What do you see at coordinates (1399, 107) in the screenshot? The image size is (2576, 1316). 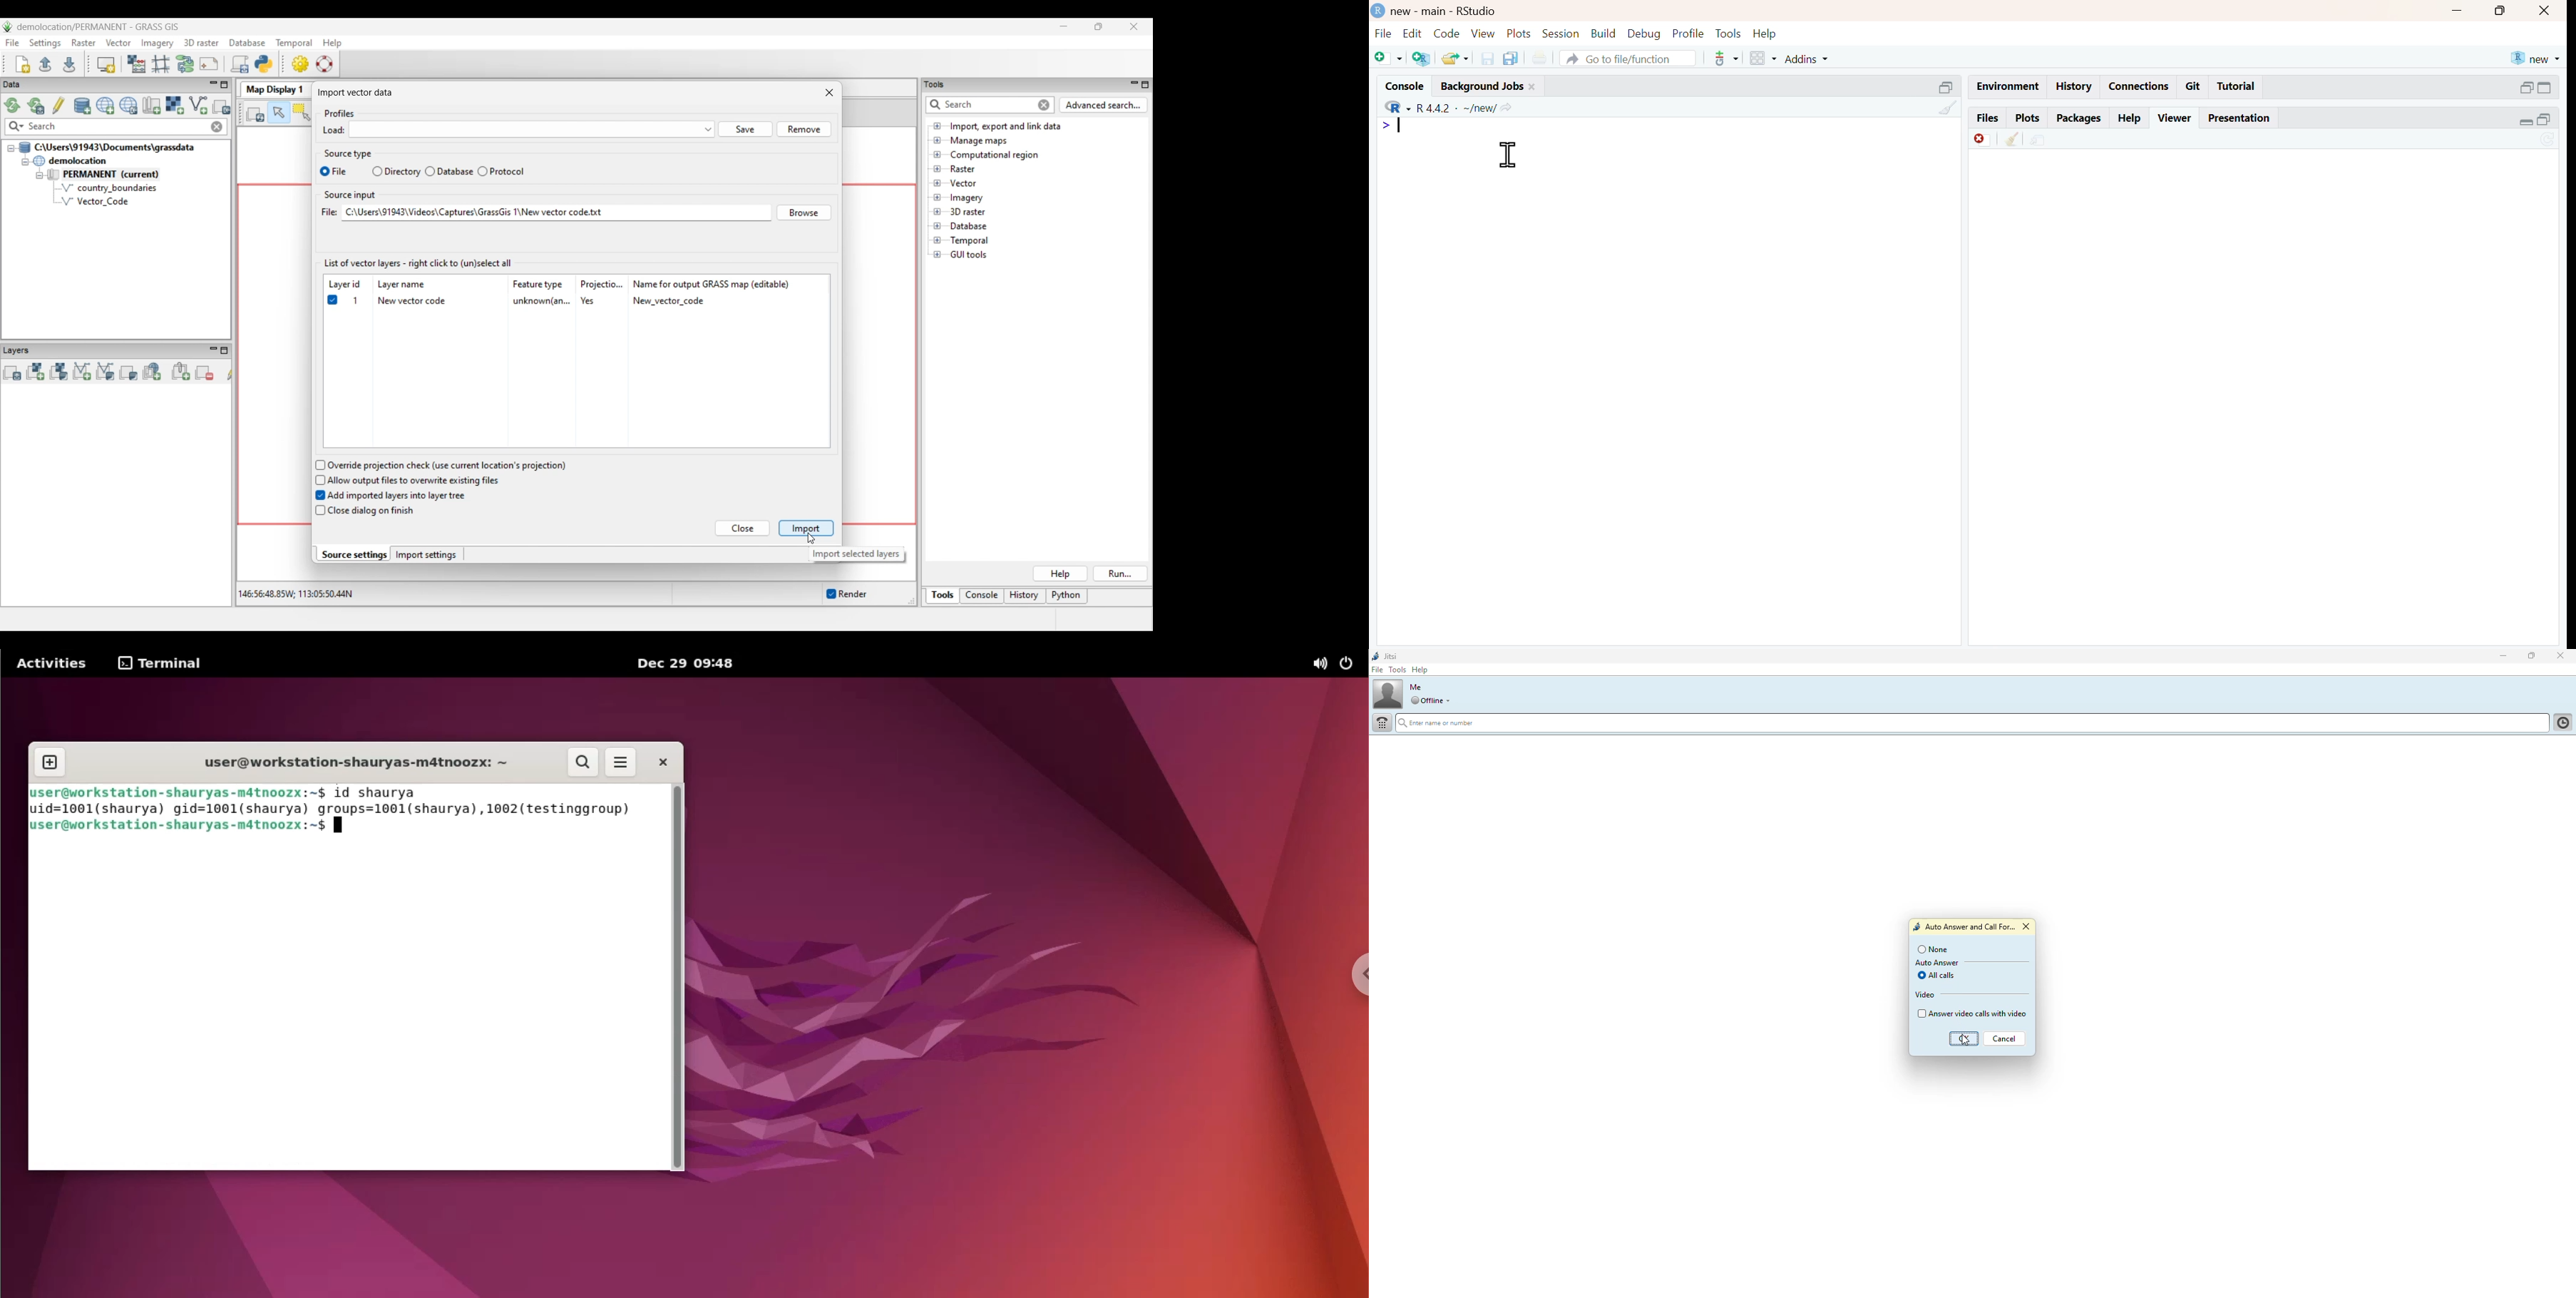 I see `R` at bounding box center [1399, 107].